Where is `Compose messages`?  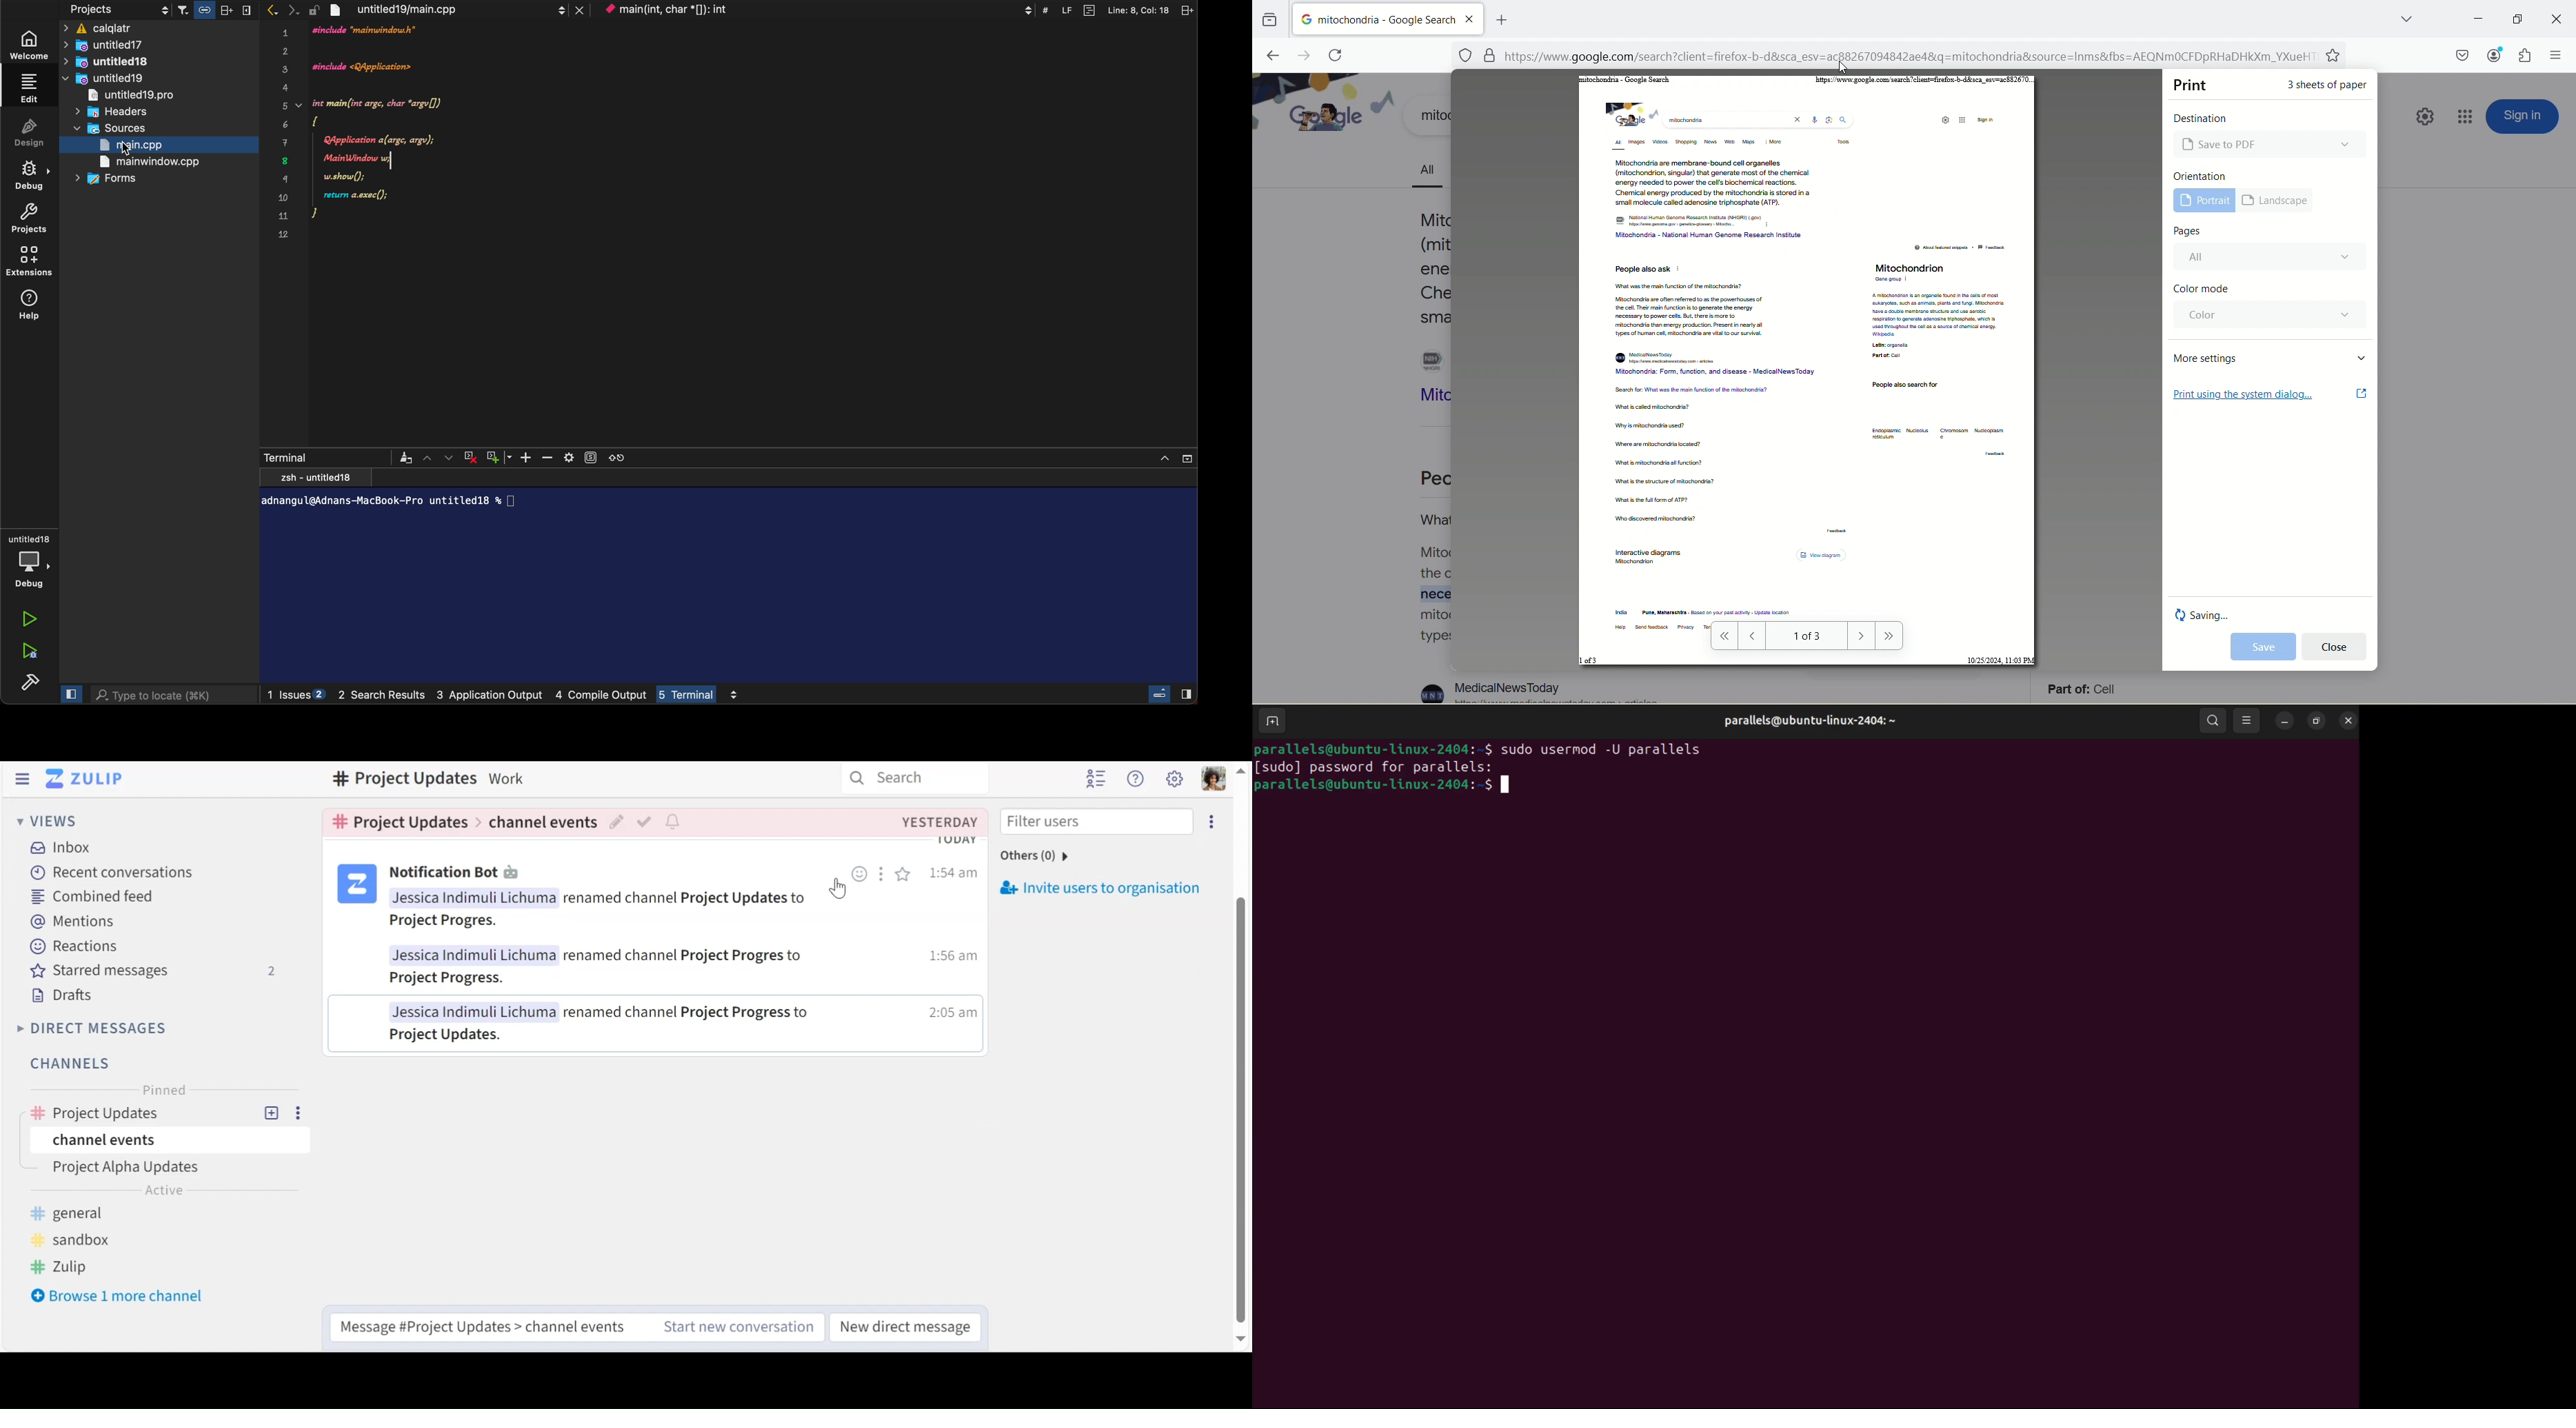
Compose messages is located at coordinates (484, 1324).